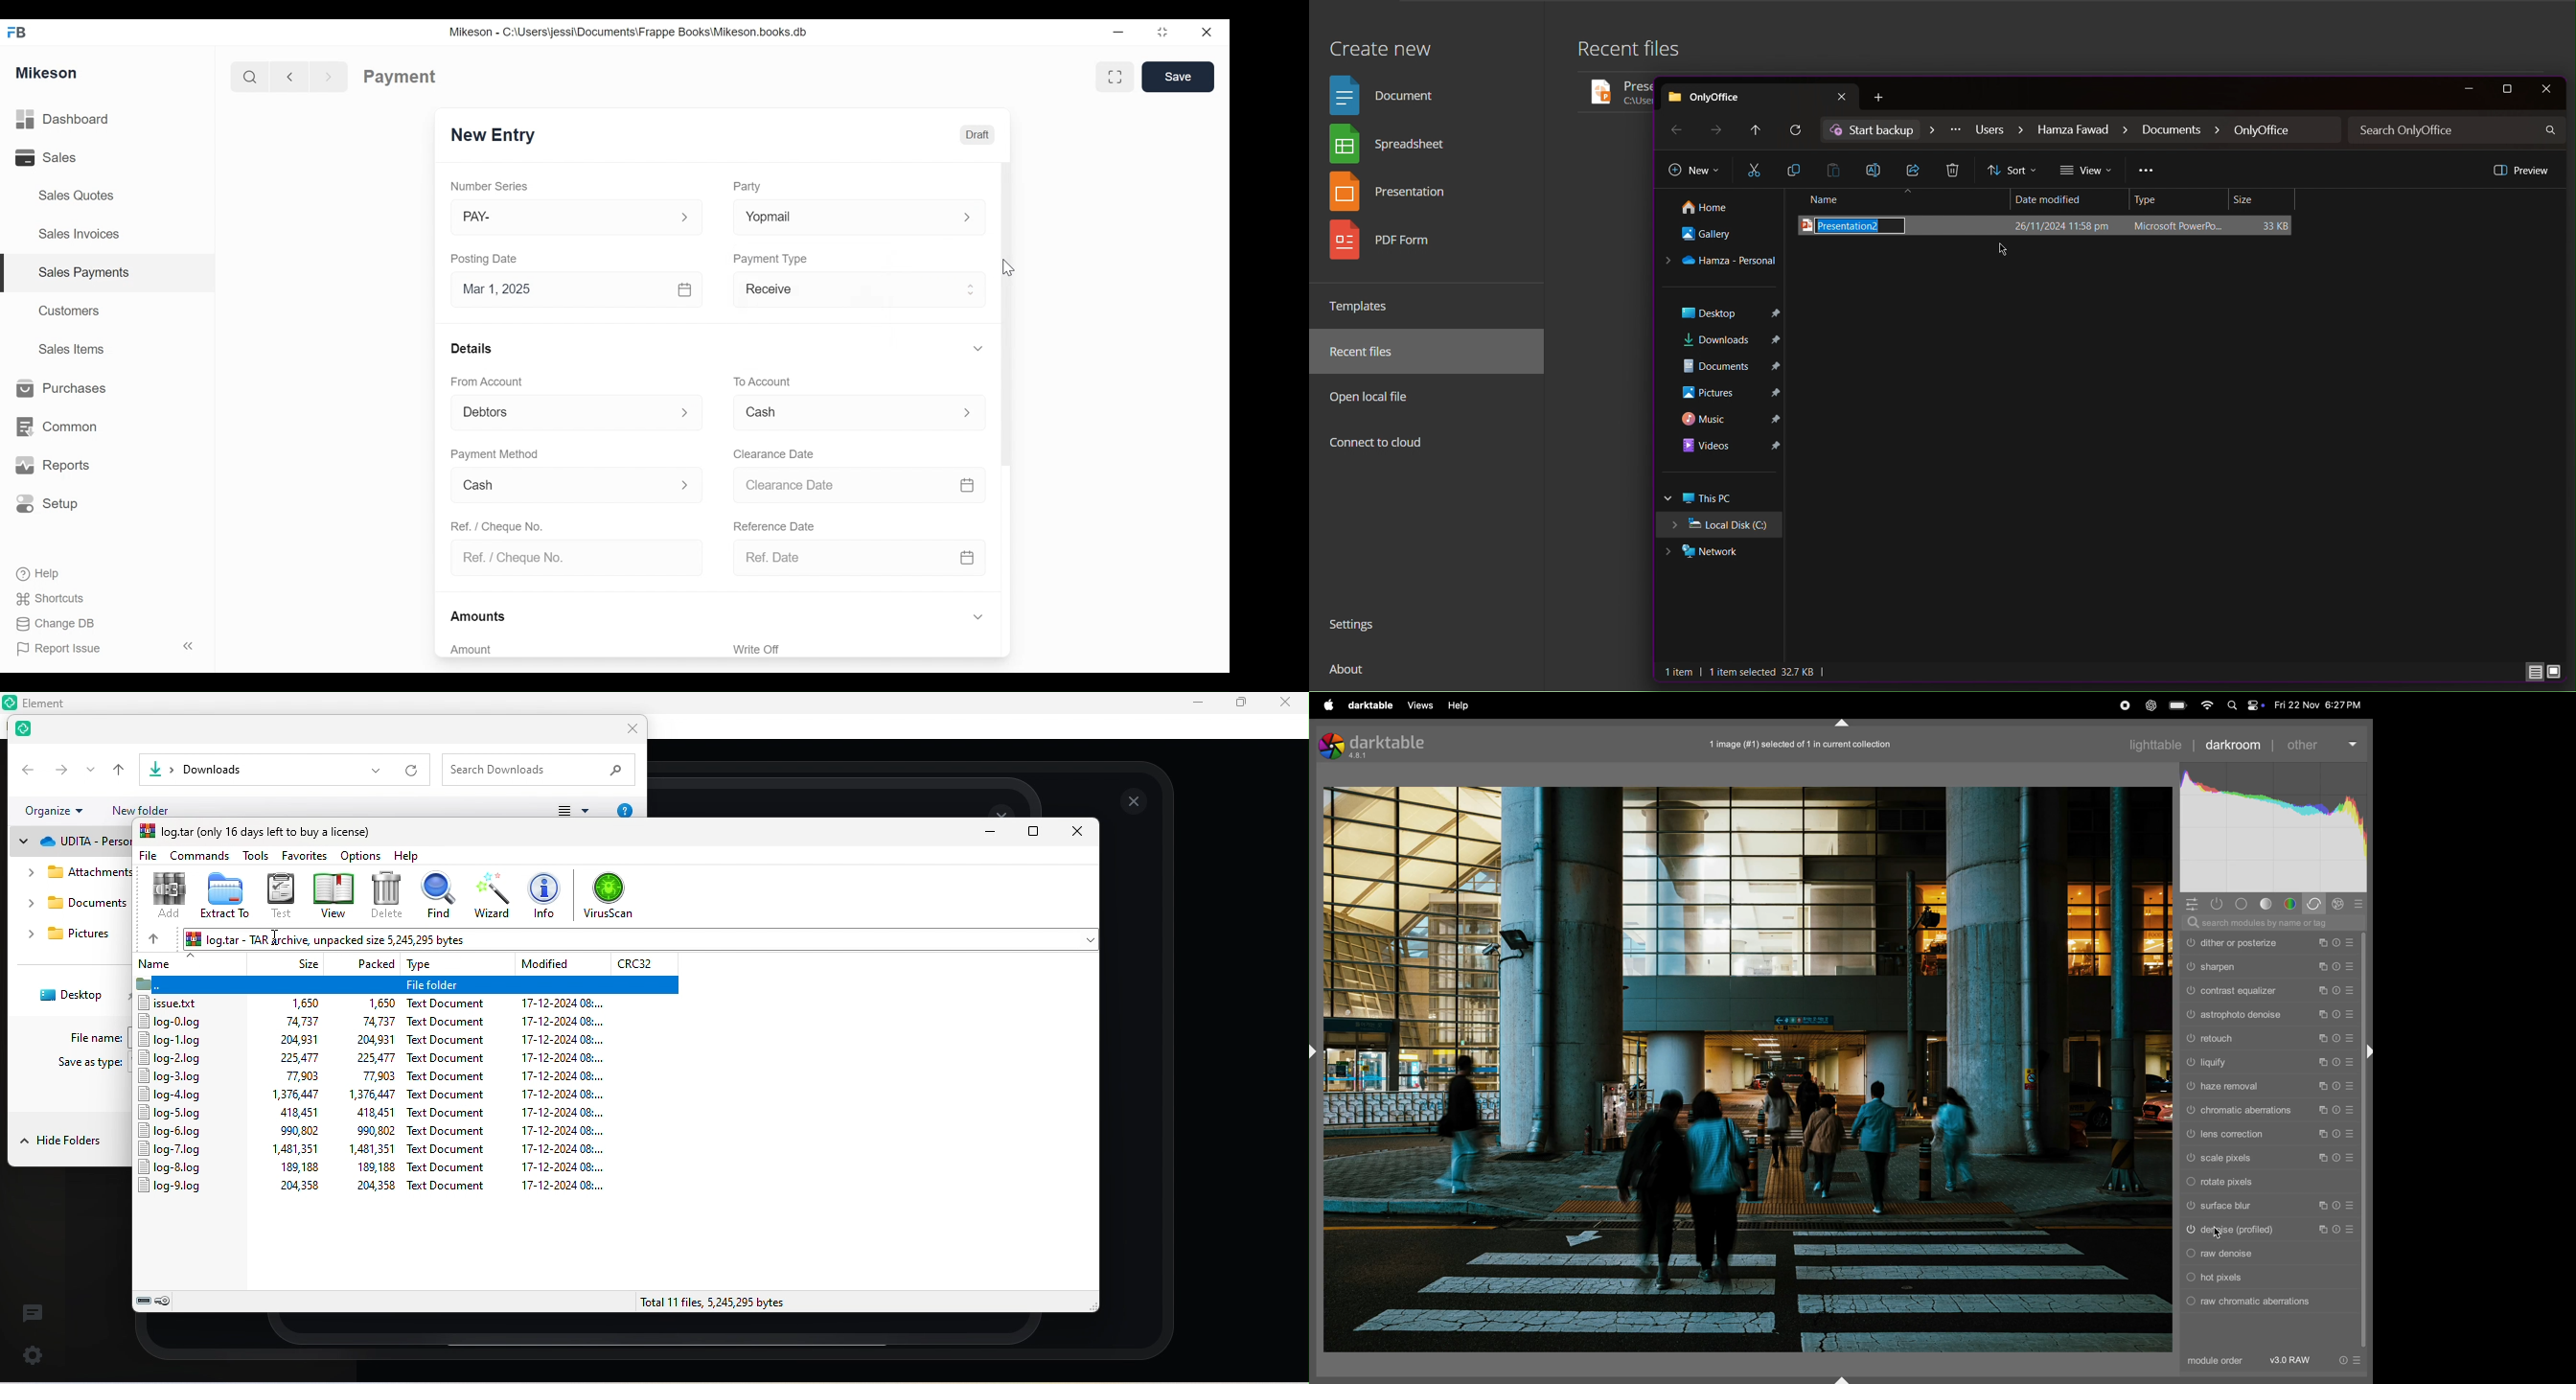  I want to click on Ref. Date, so click(860, 555).